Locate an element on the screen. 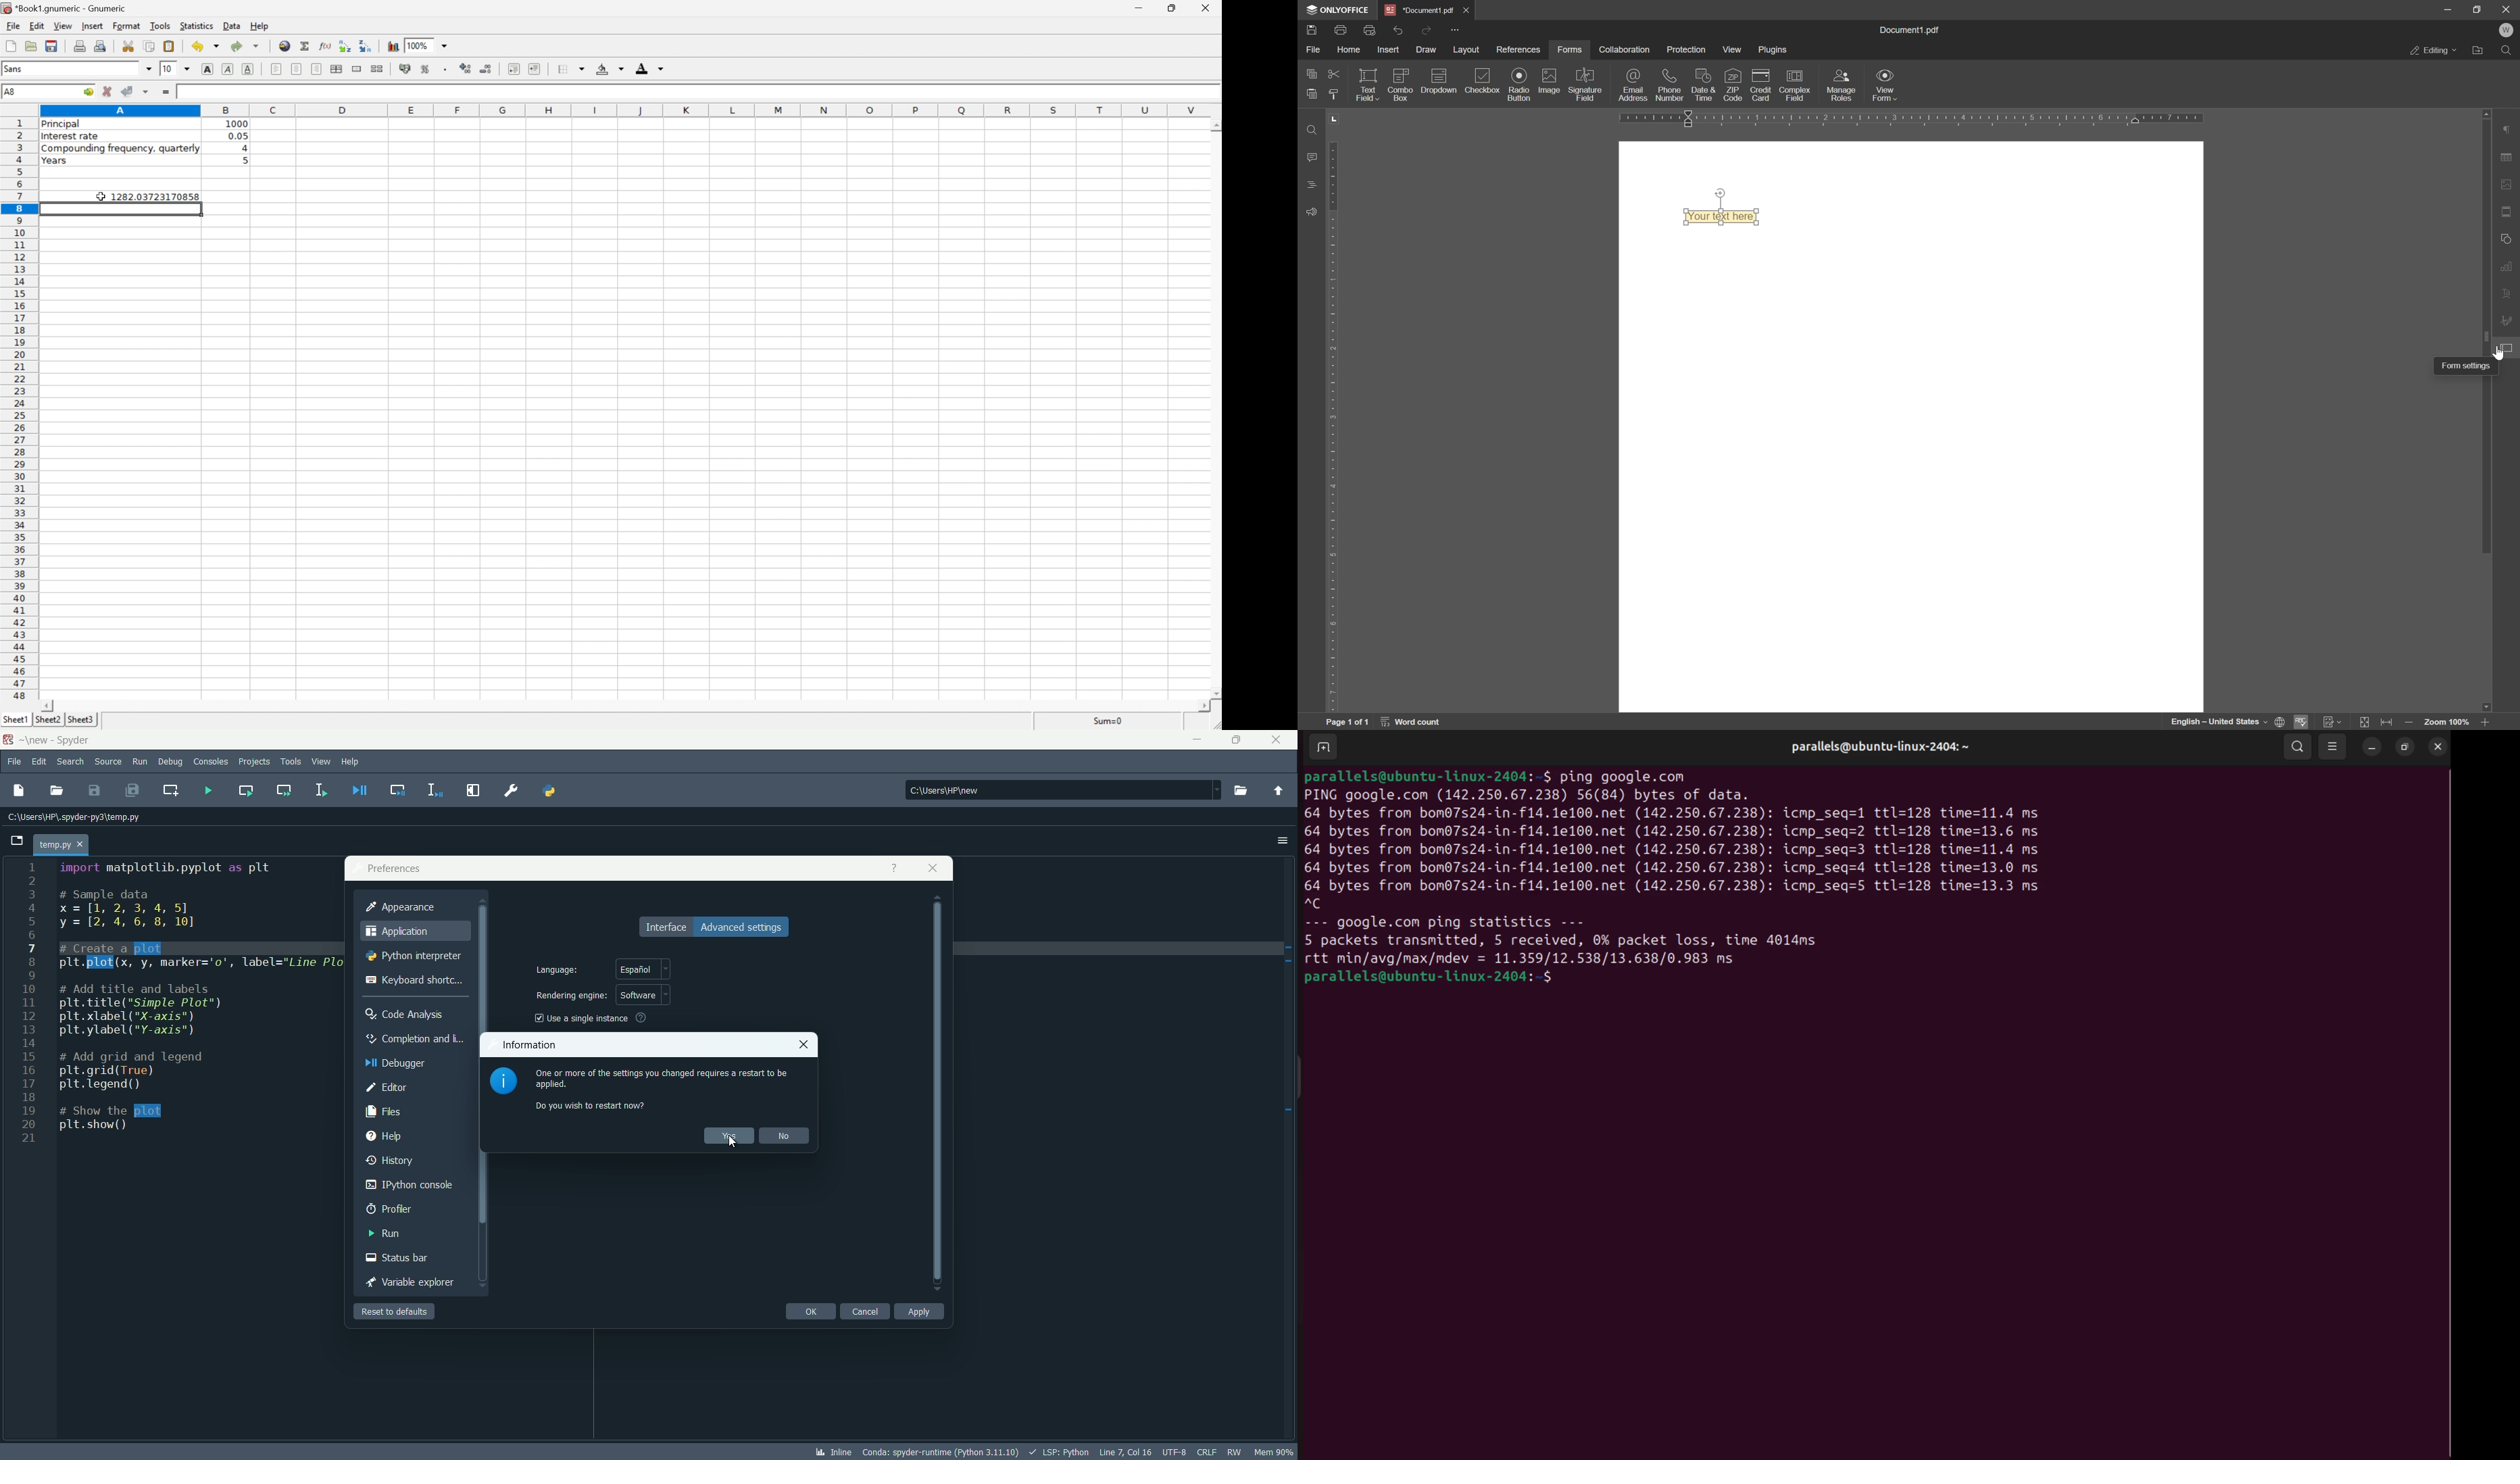 This screenshot has width=2520, height=1484. close app is located at coordinates (934, 868).